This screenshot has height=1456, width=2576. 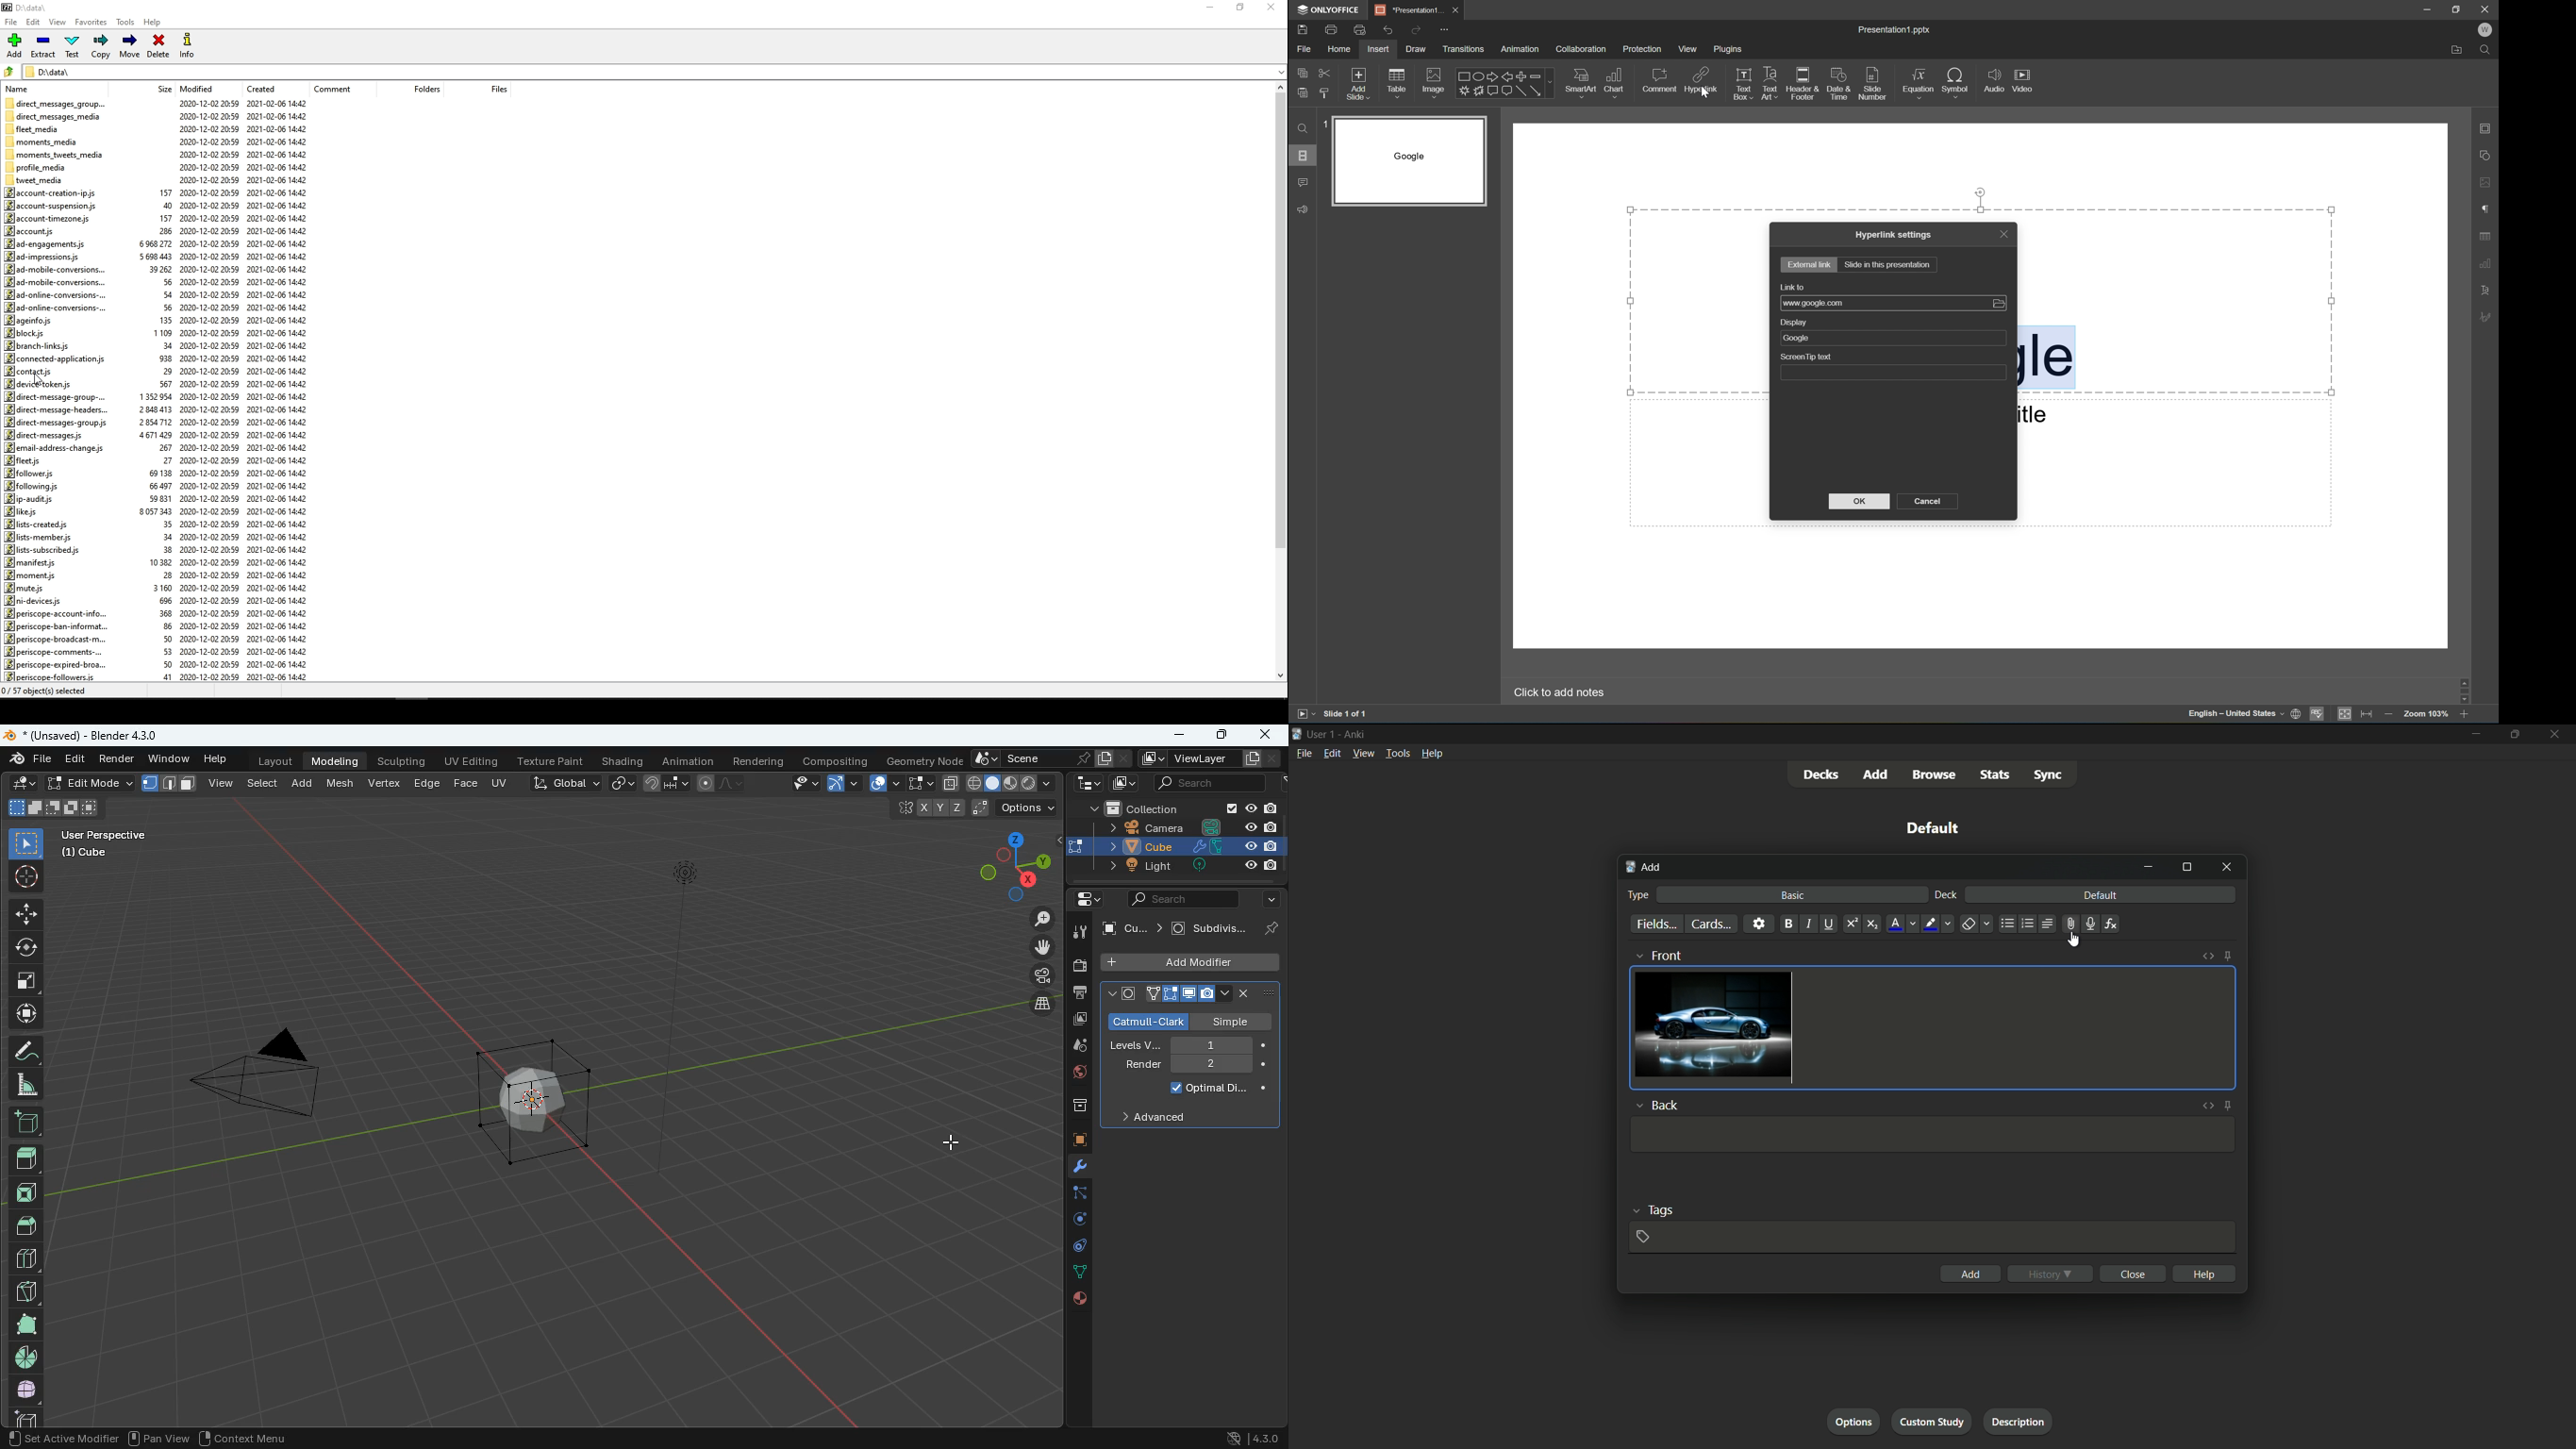 I want to click on Shapes, so click(x=1498, y=84).